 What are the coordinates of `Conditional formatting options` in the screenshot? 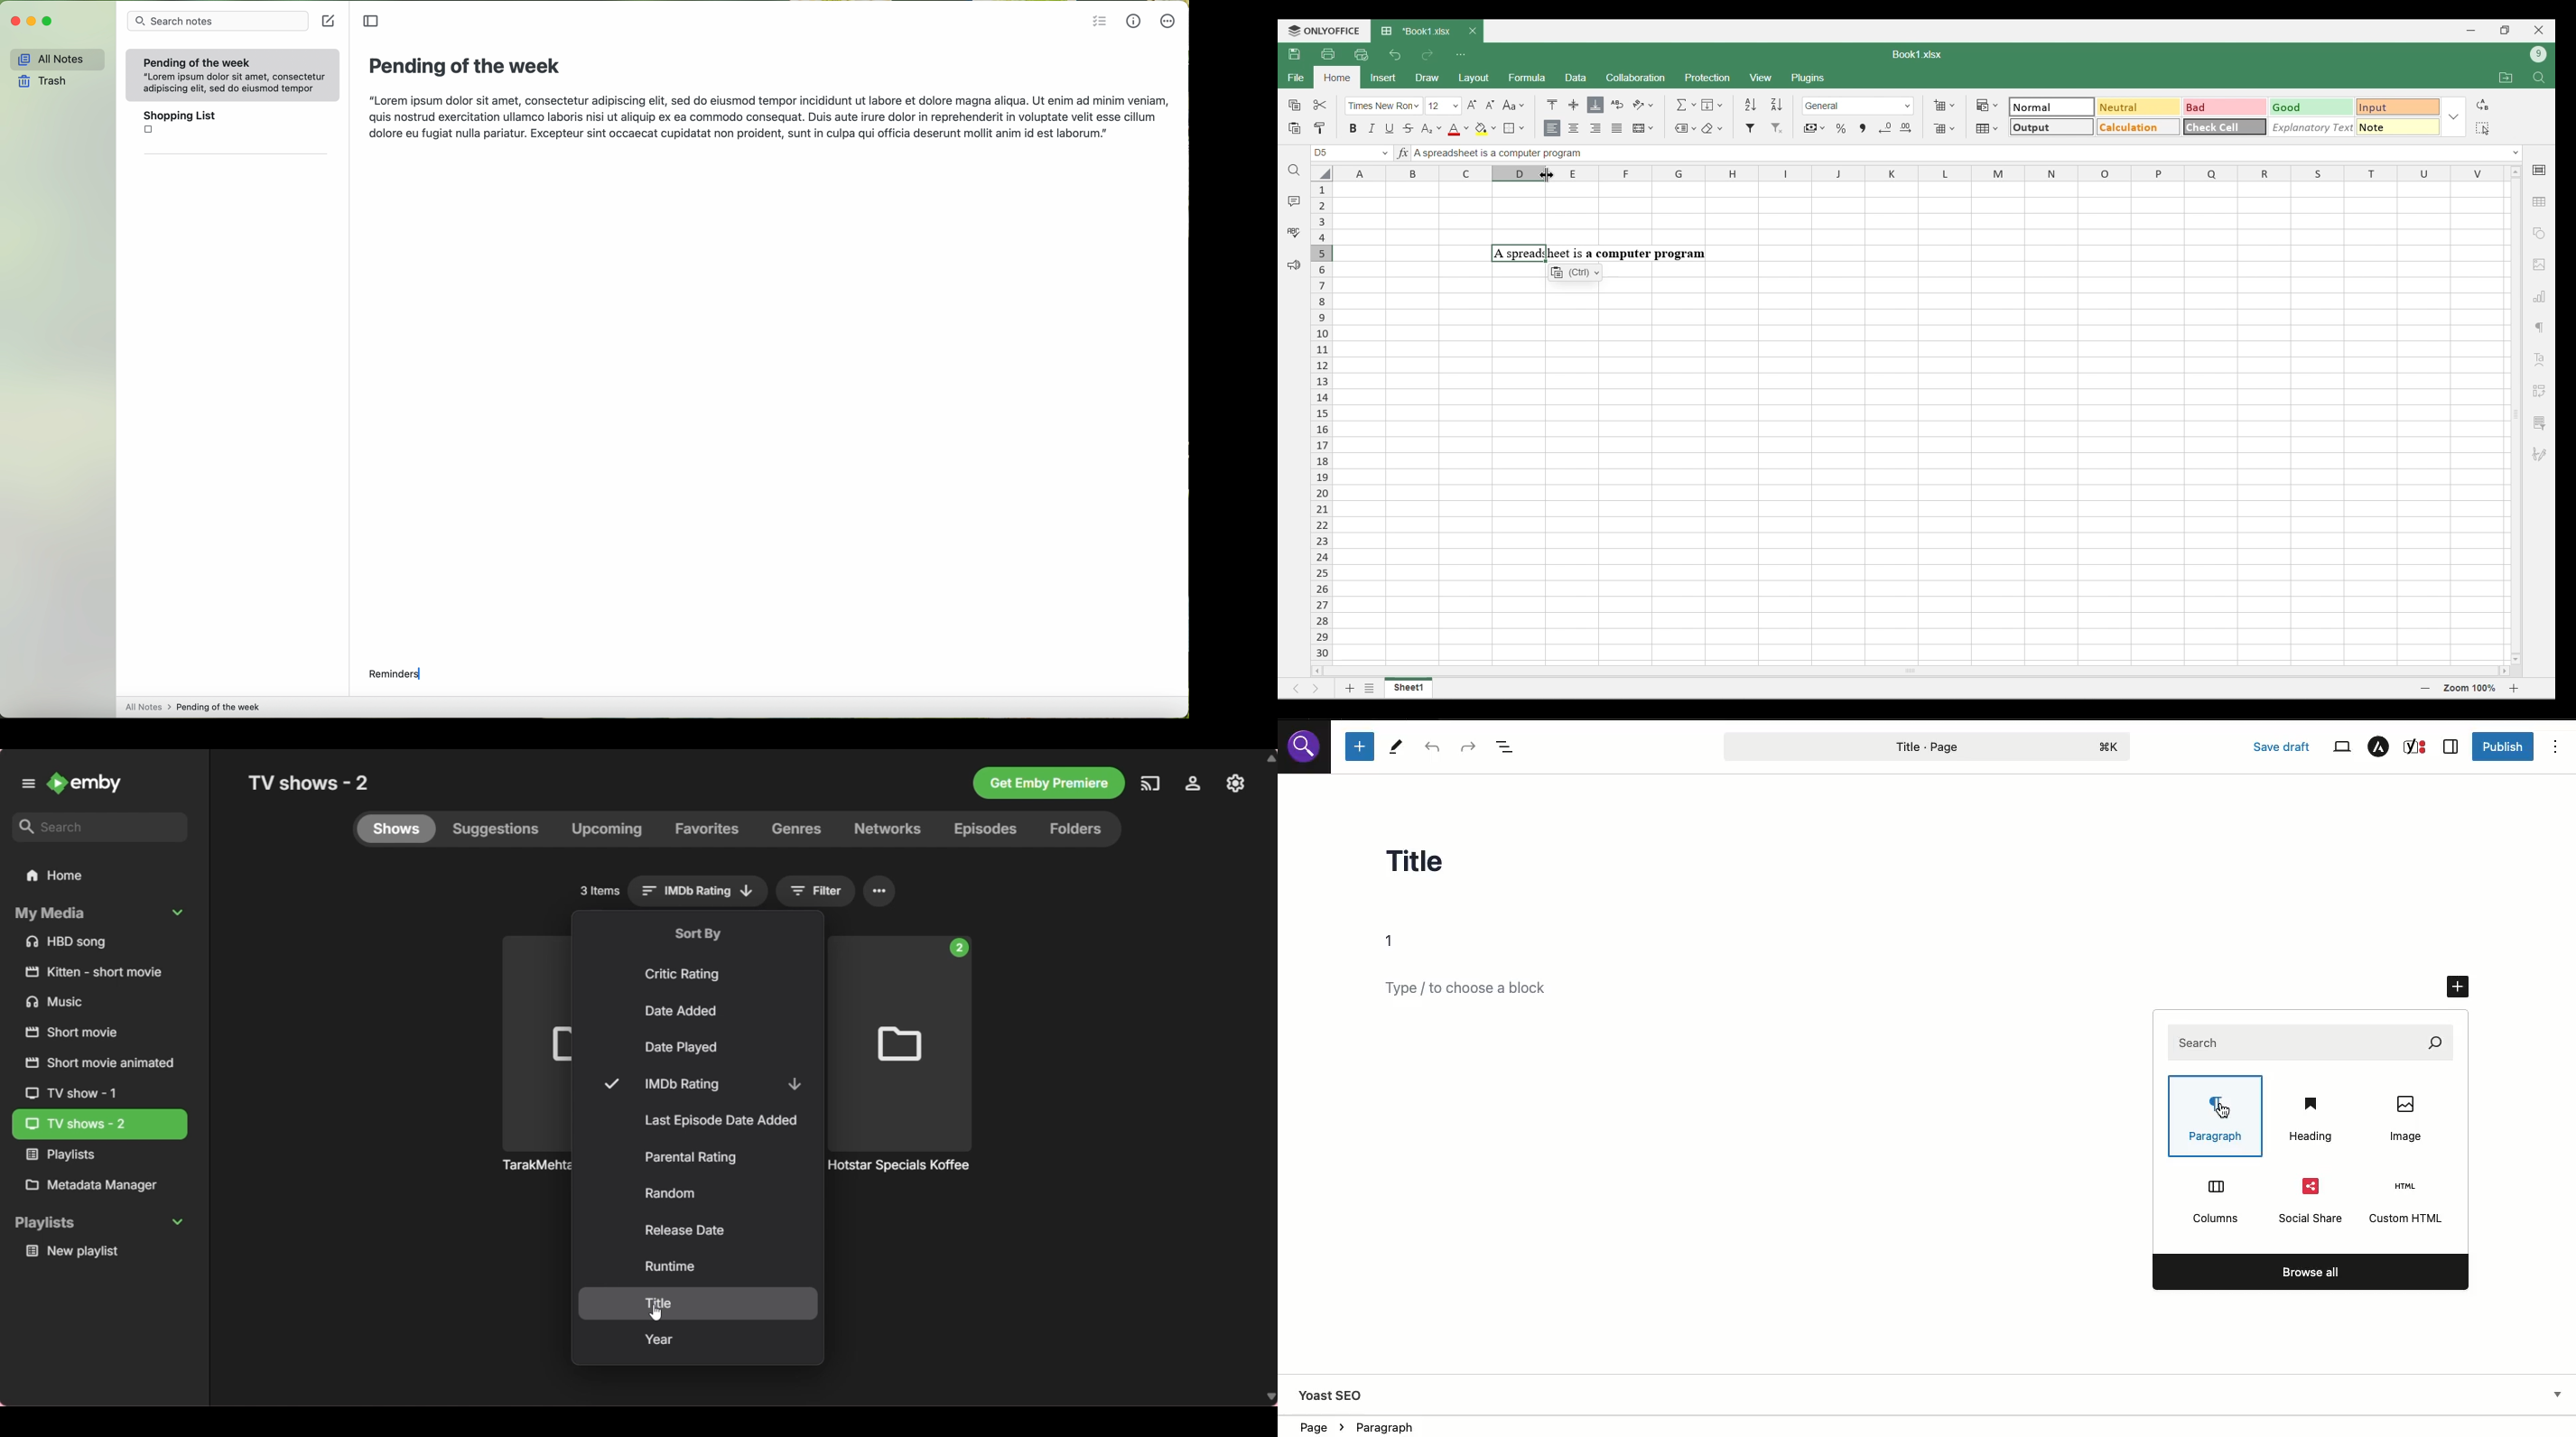 It's located at (1988, 105).